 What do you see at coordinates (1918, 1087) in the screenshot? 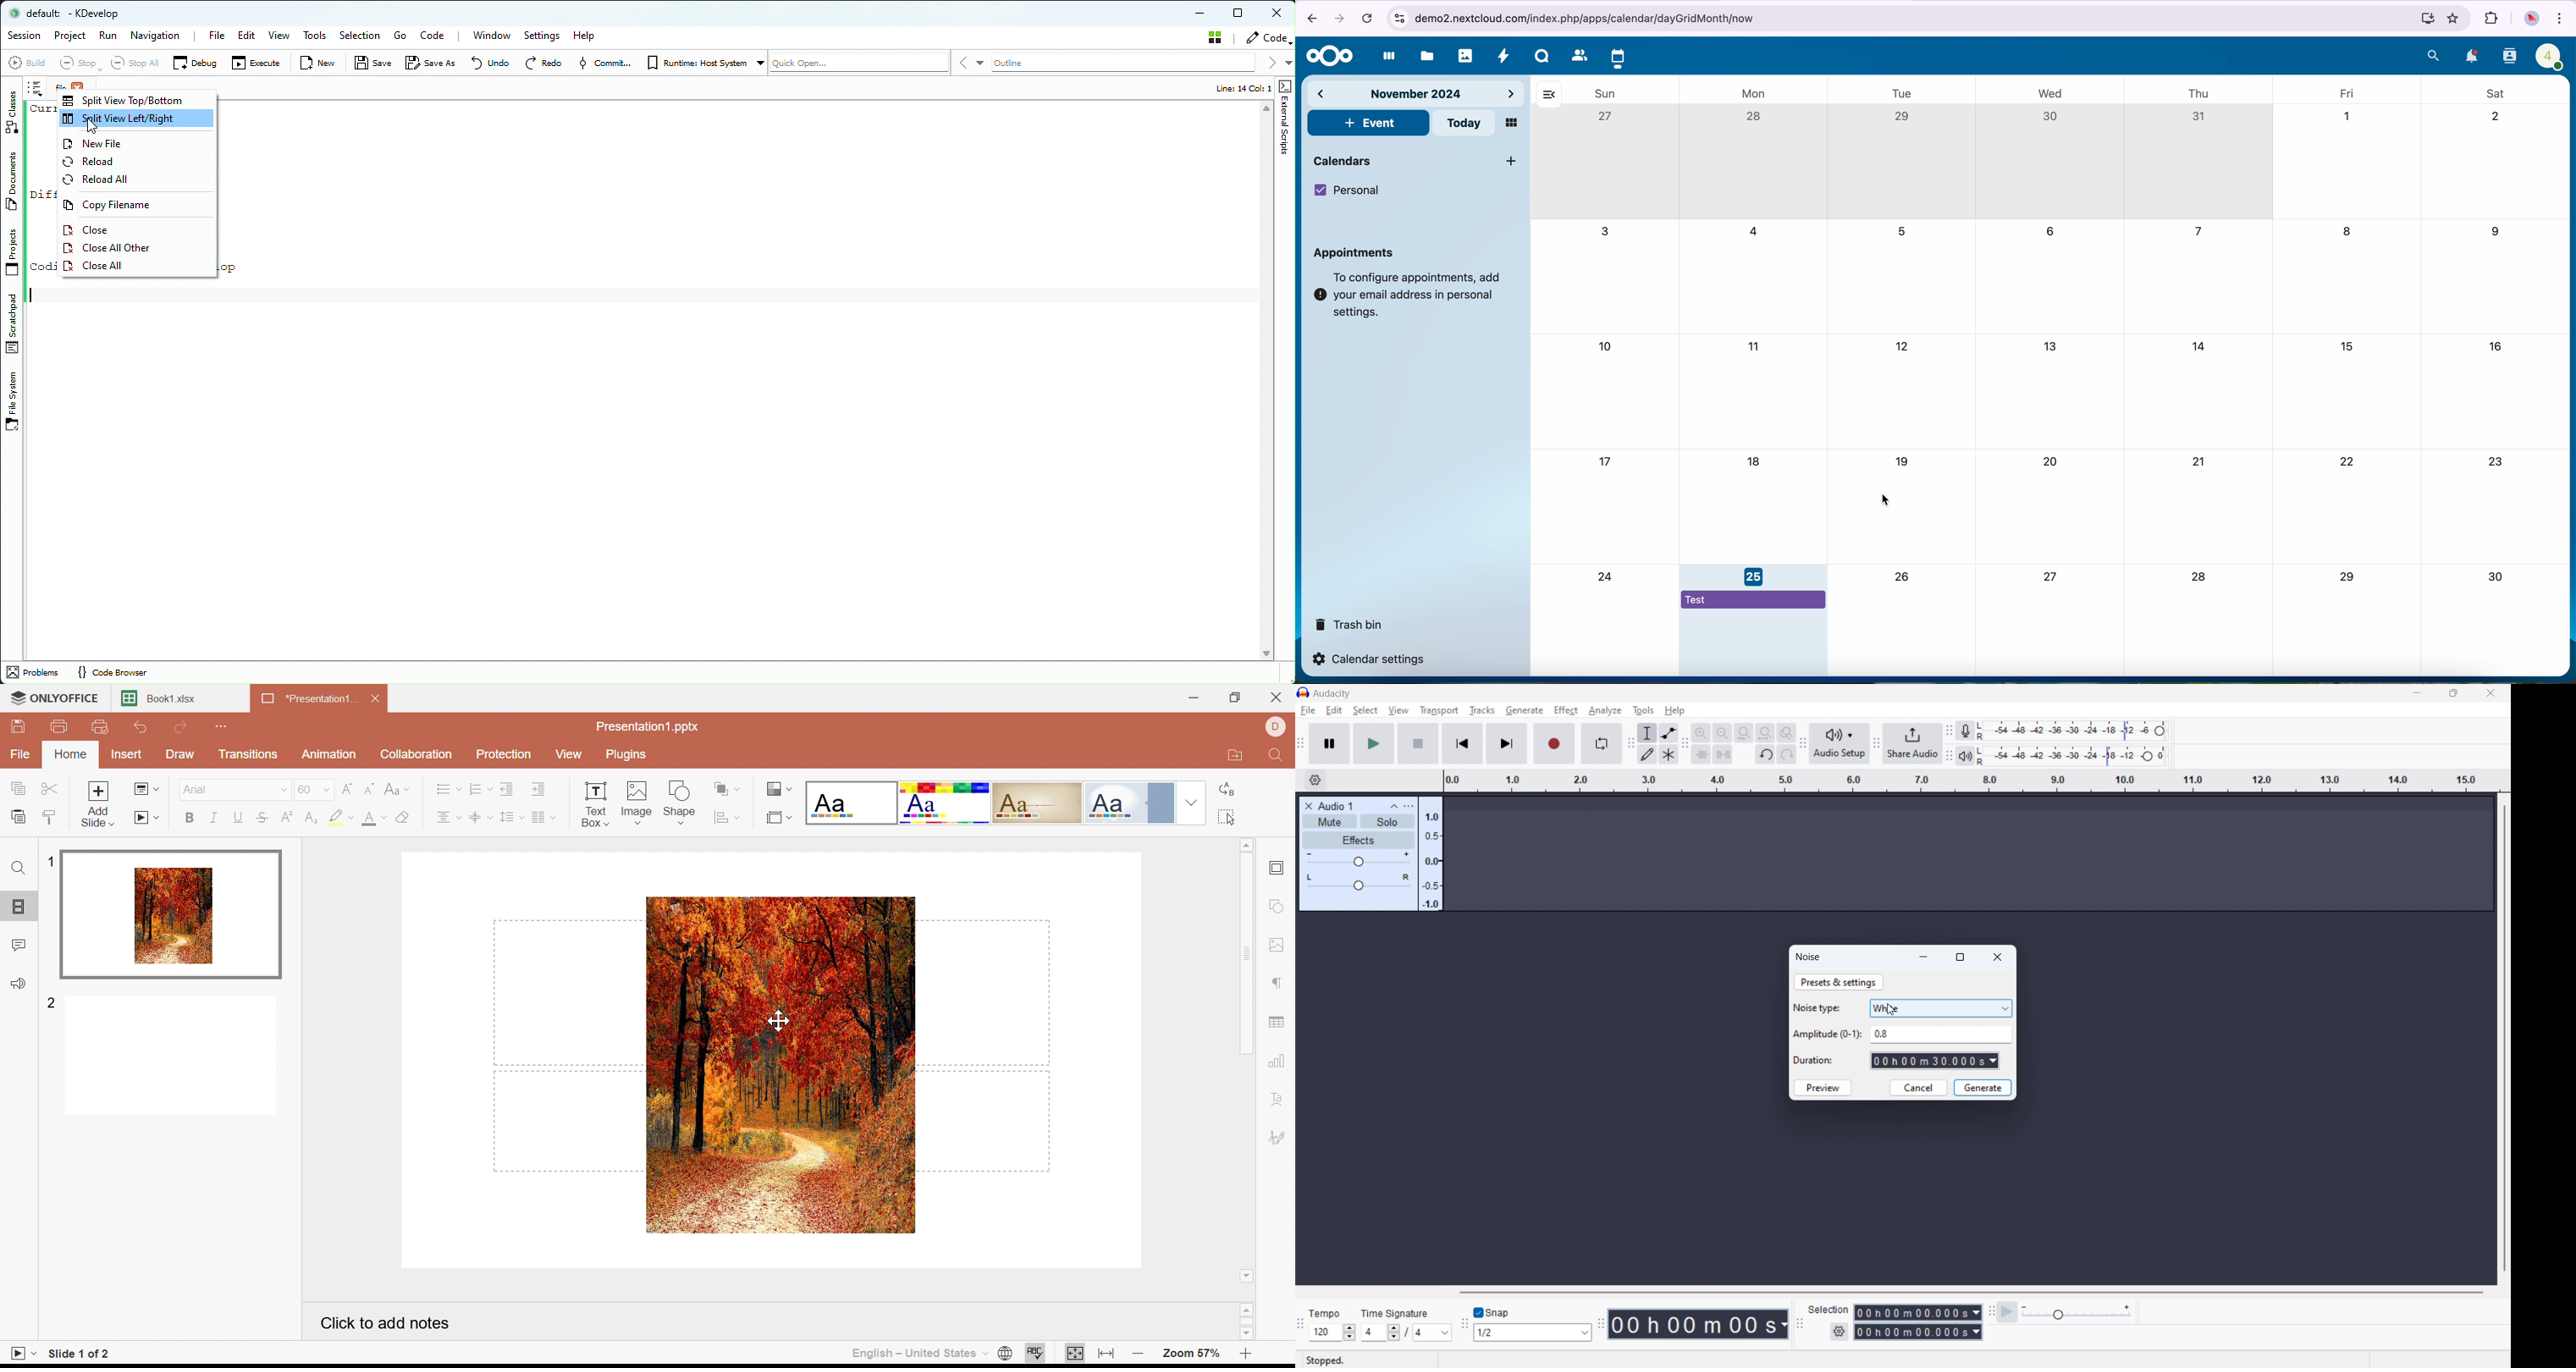
I see `cancel` at bounding box center [1918, 1087].